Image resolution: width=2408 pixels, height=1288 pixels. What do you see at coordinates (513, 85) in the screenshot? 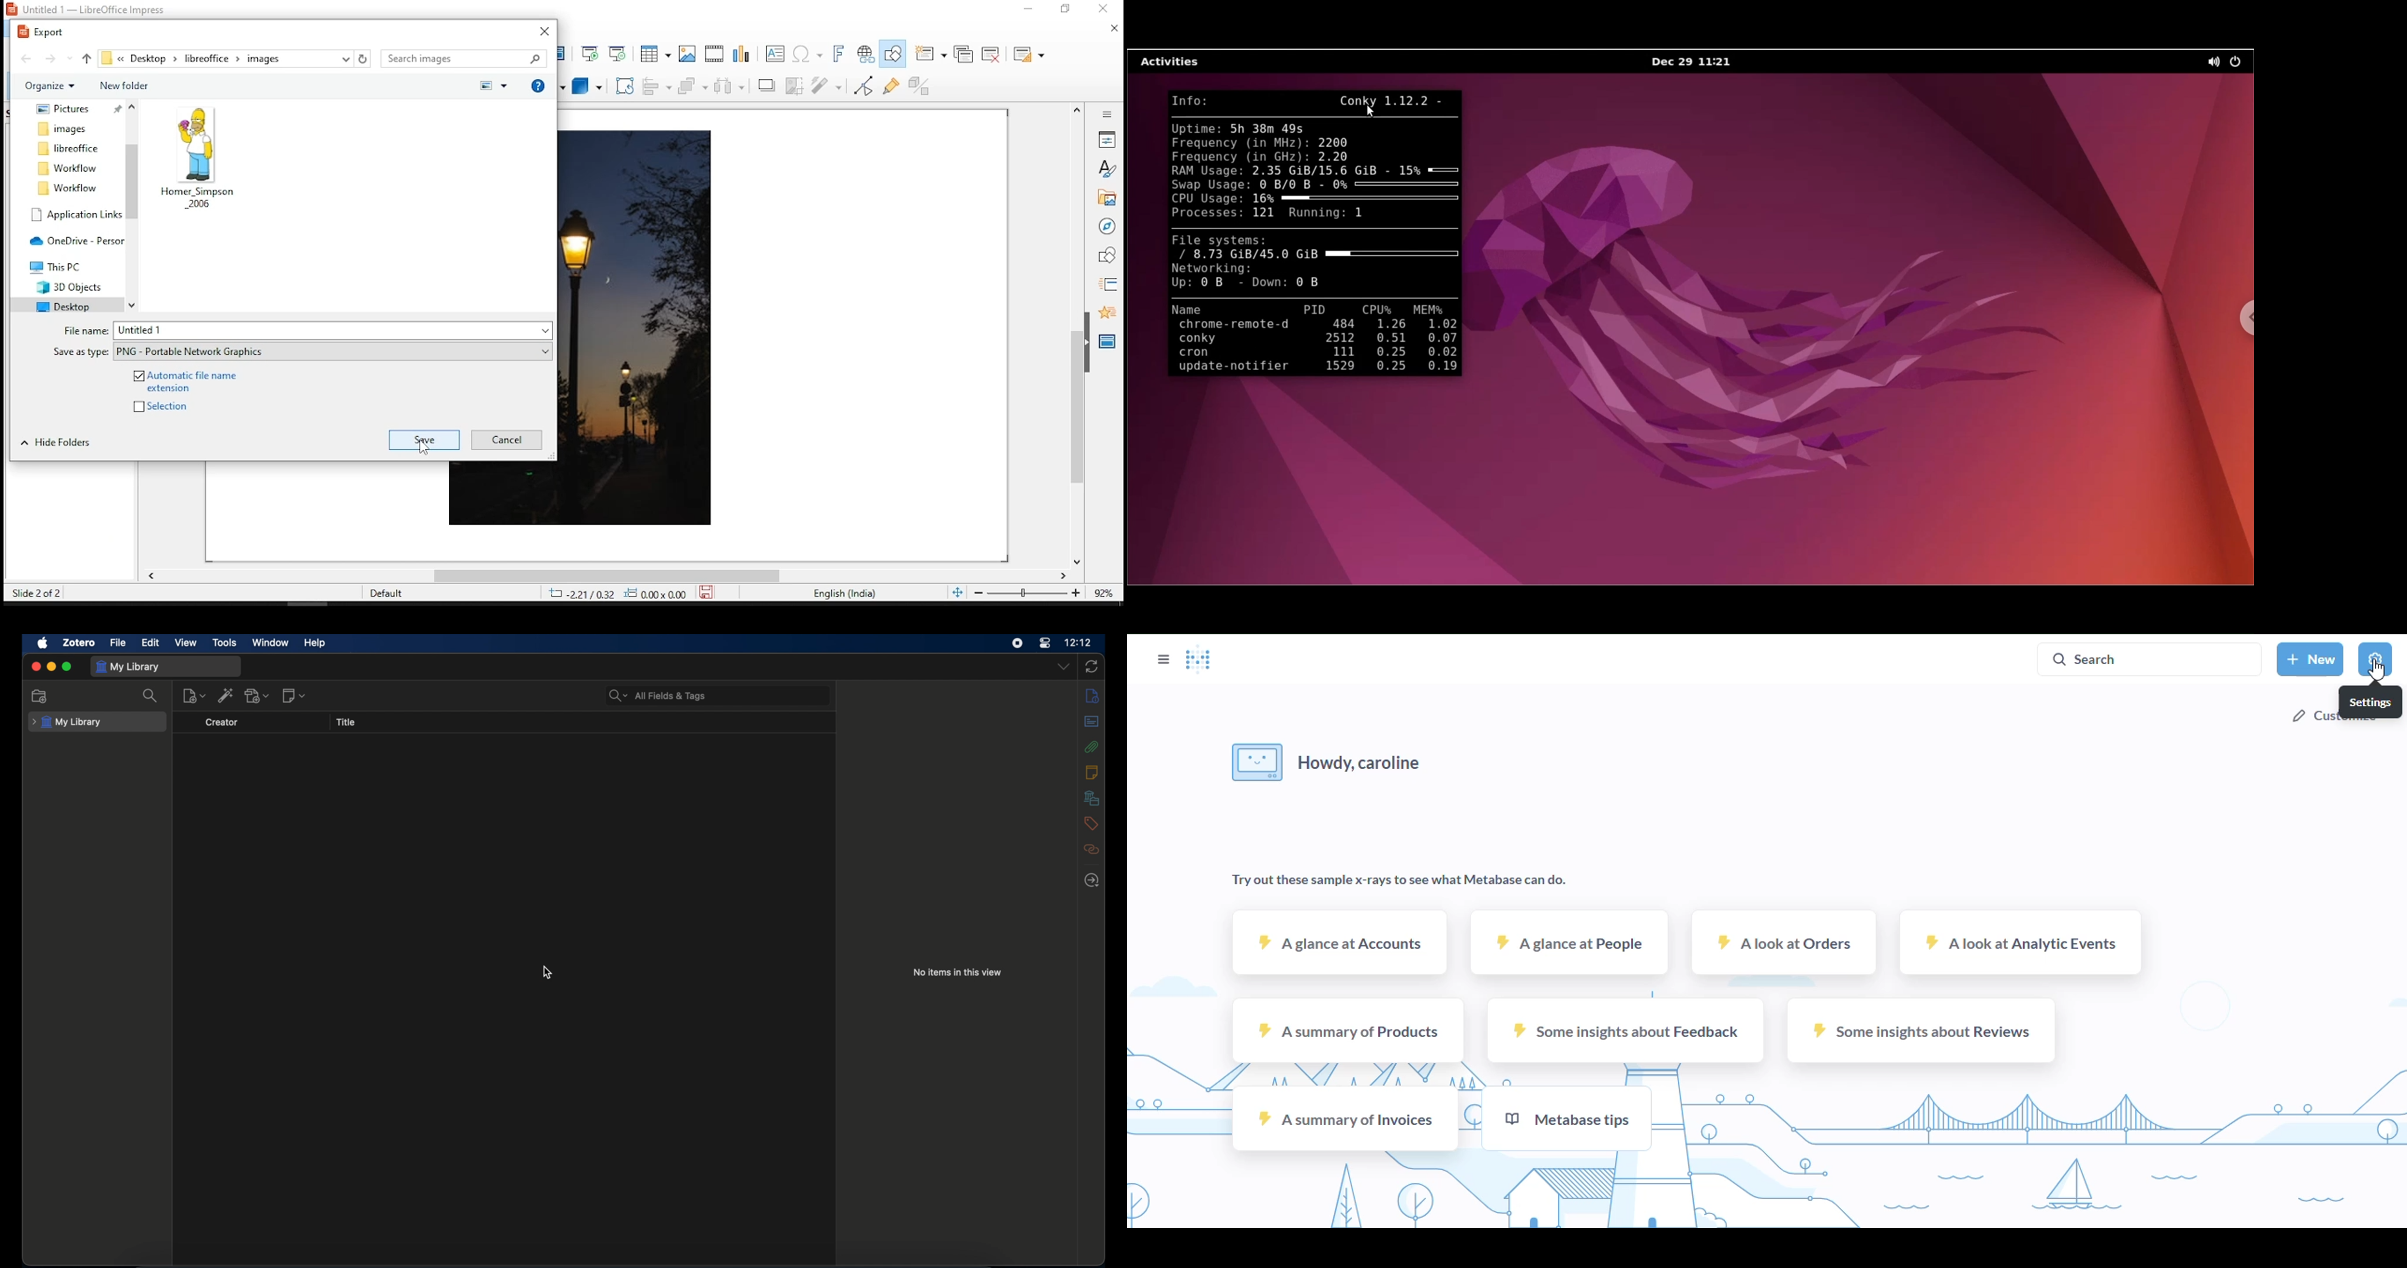
I see `callout shapes` at bounding box center [513, 85].